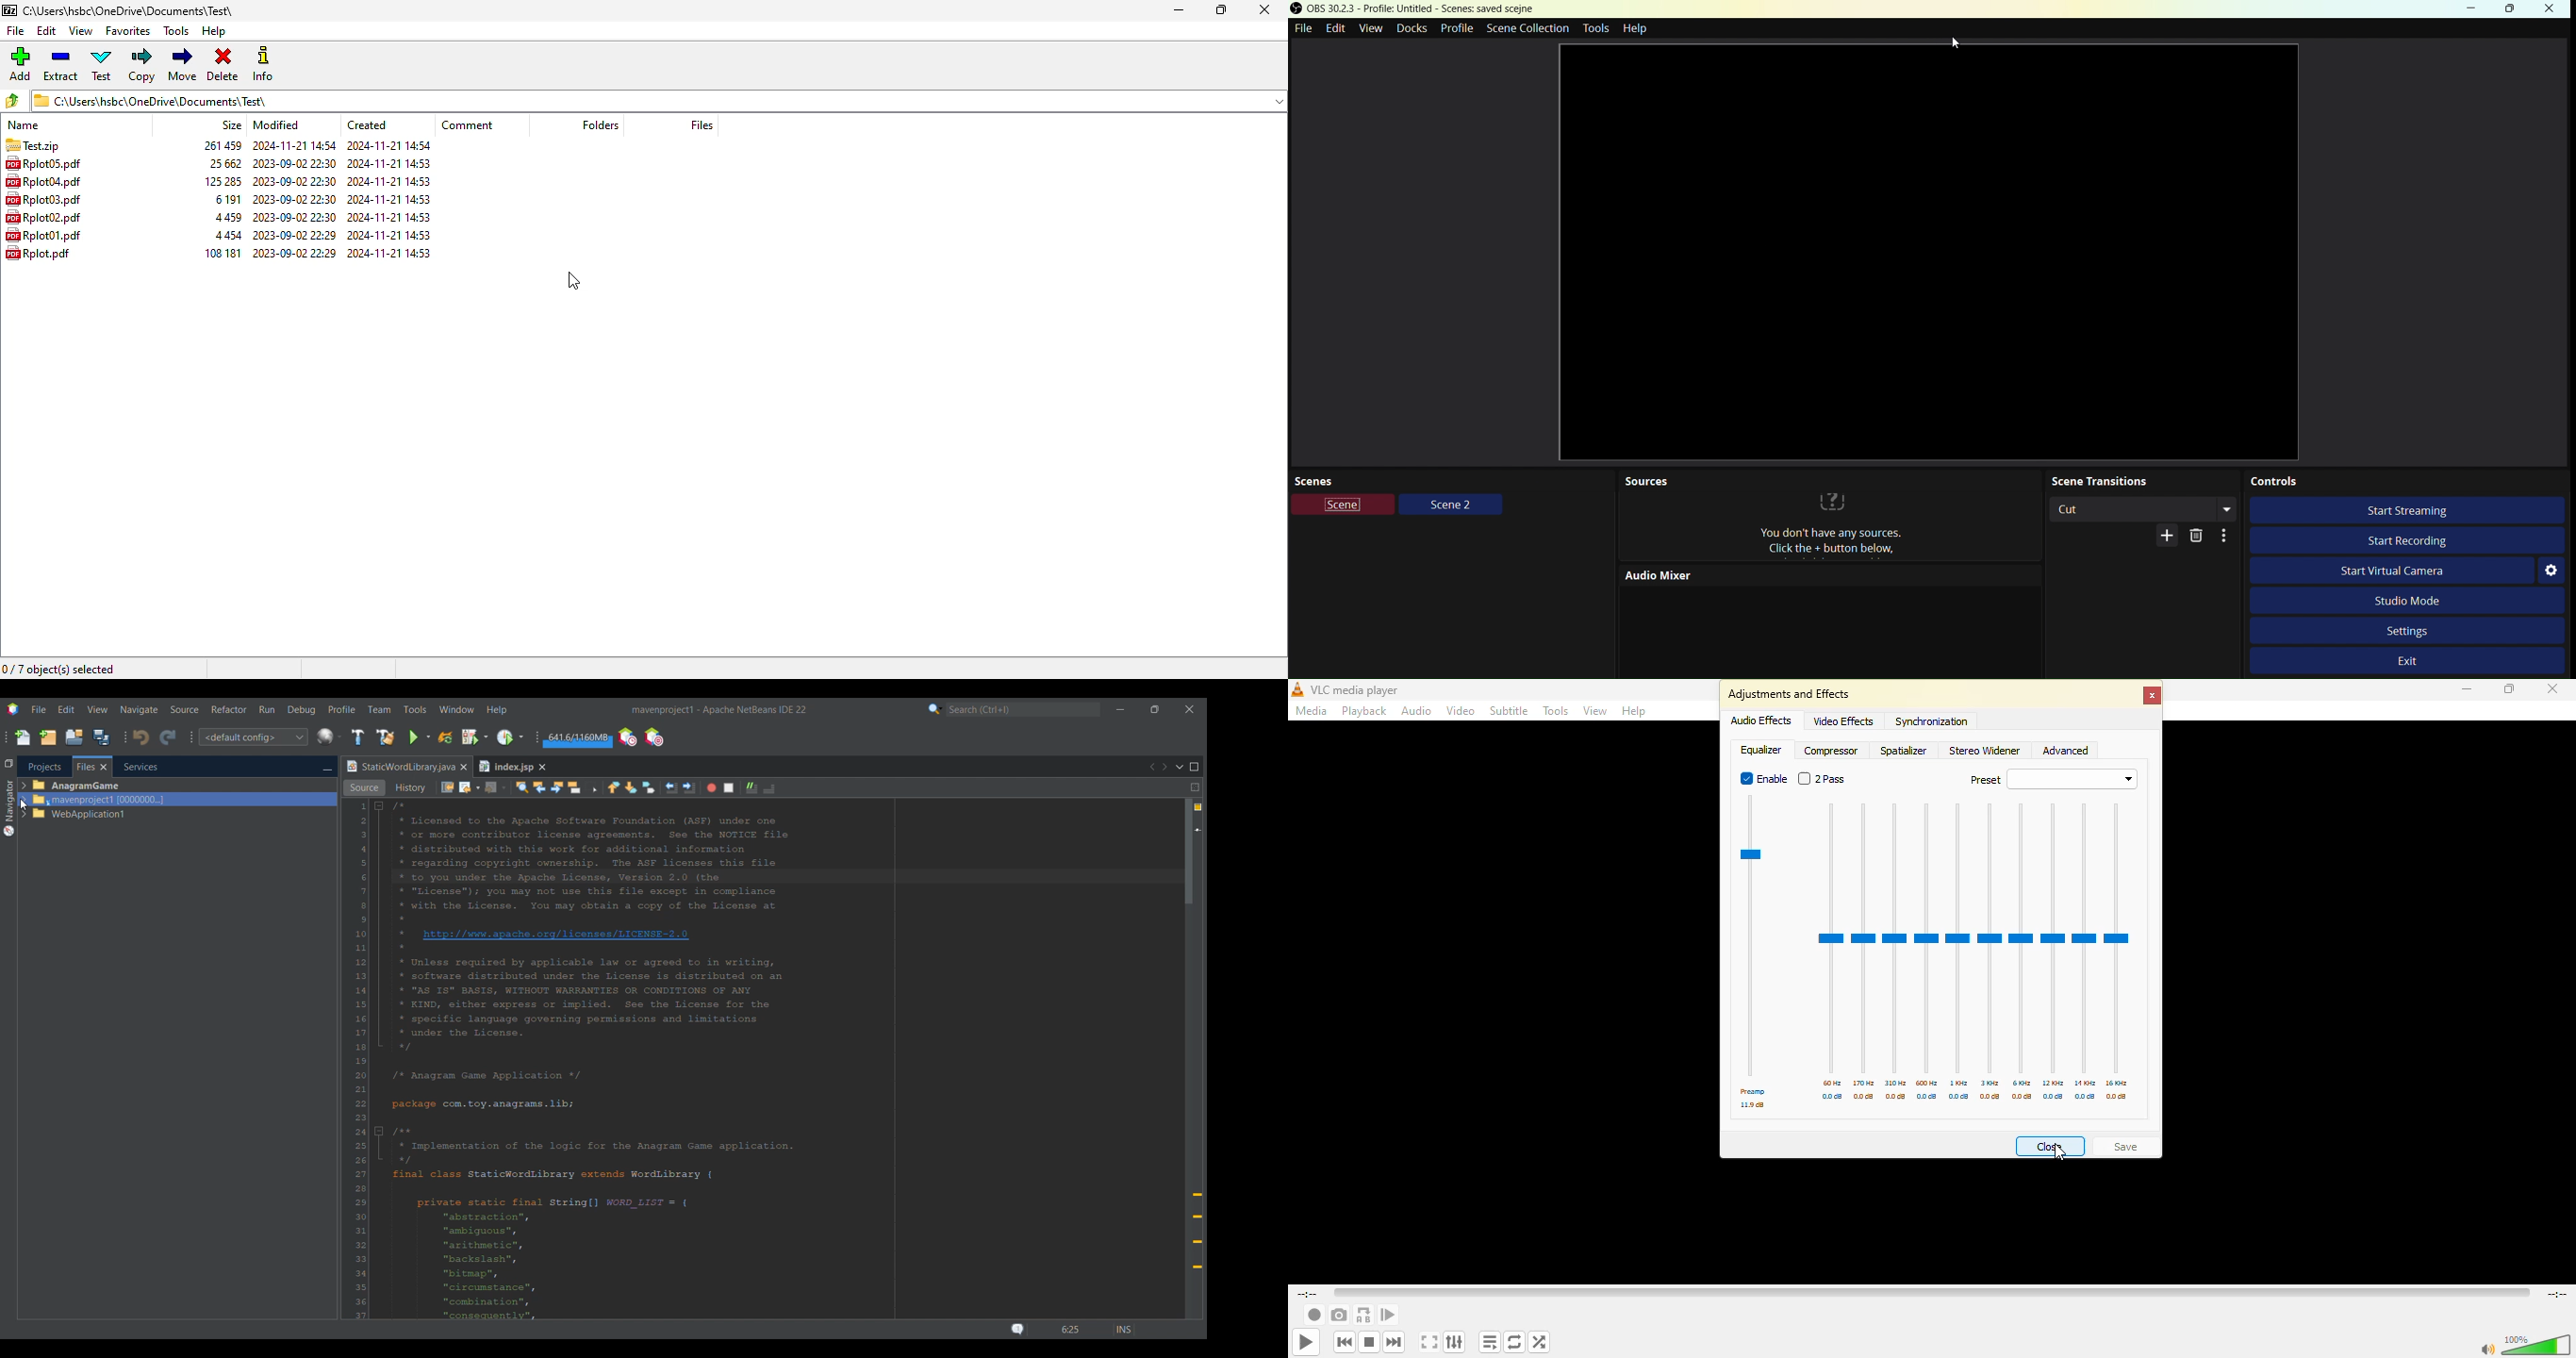 The height and width of the screenshot is (1372, 2576). Describe the element at coordinates (1852, 542) in the screenshot. I see `Sources` at that location.